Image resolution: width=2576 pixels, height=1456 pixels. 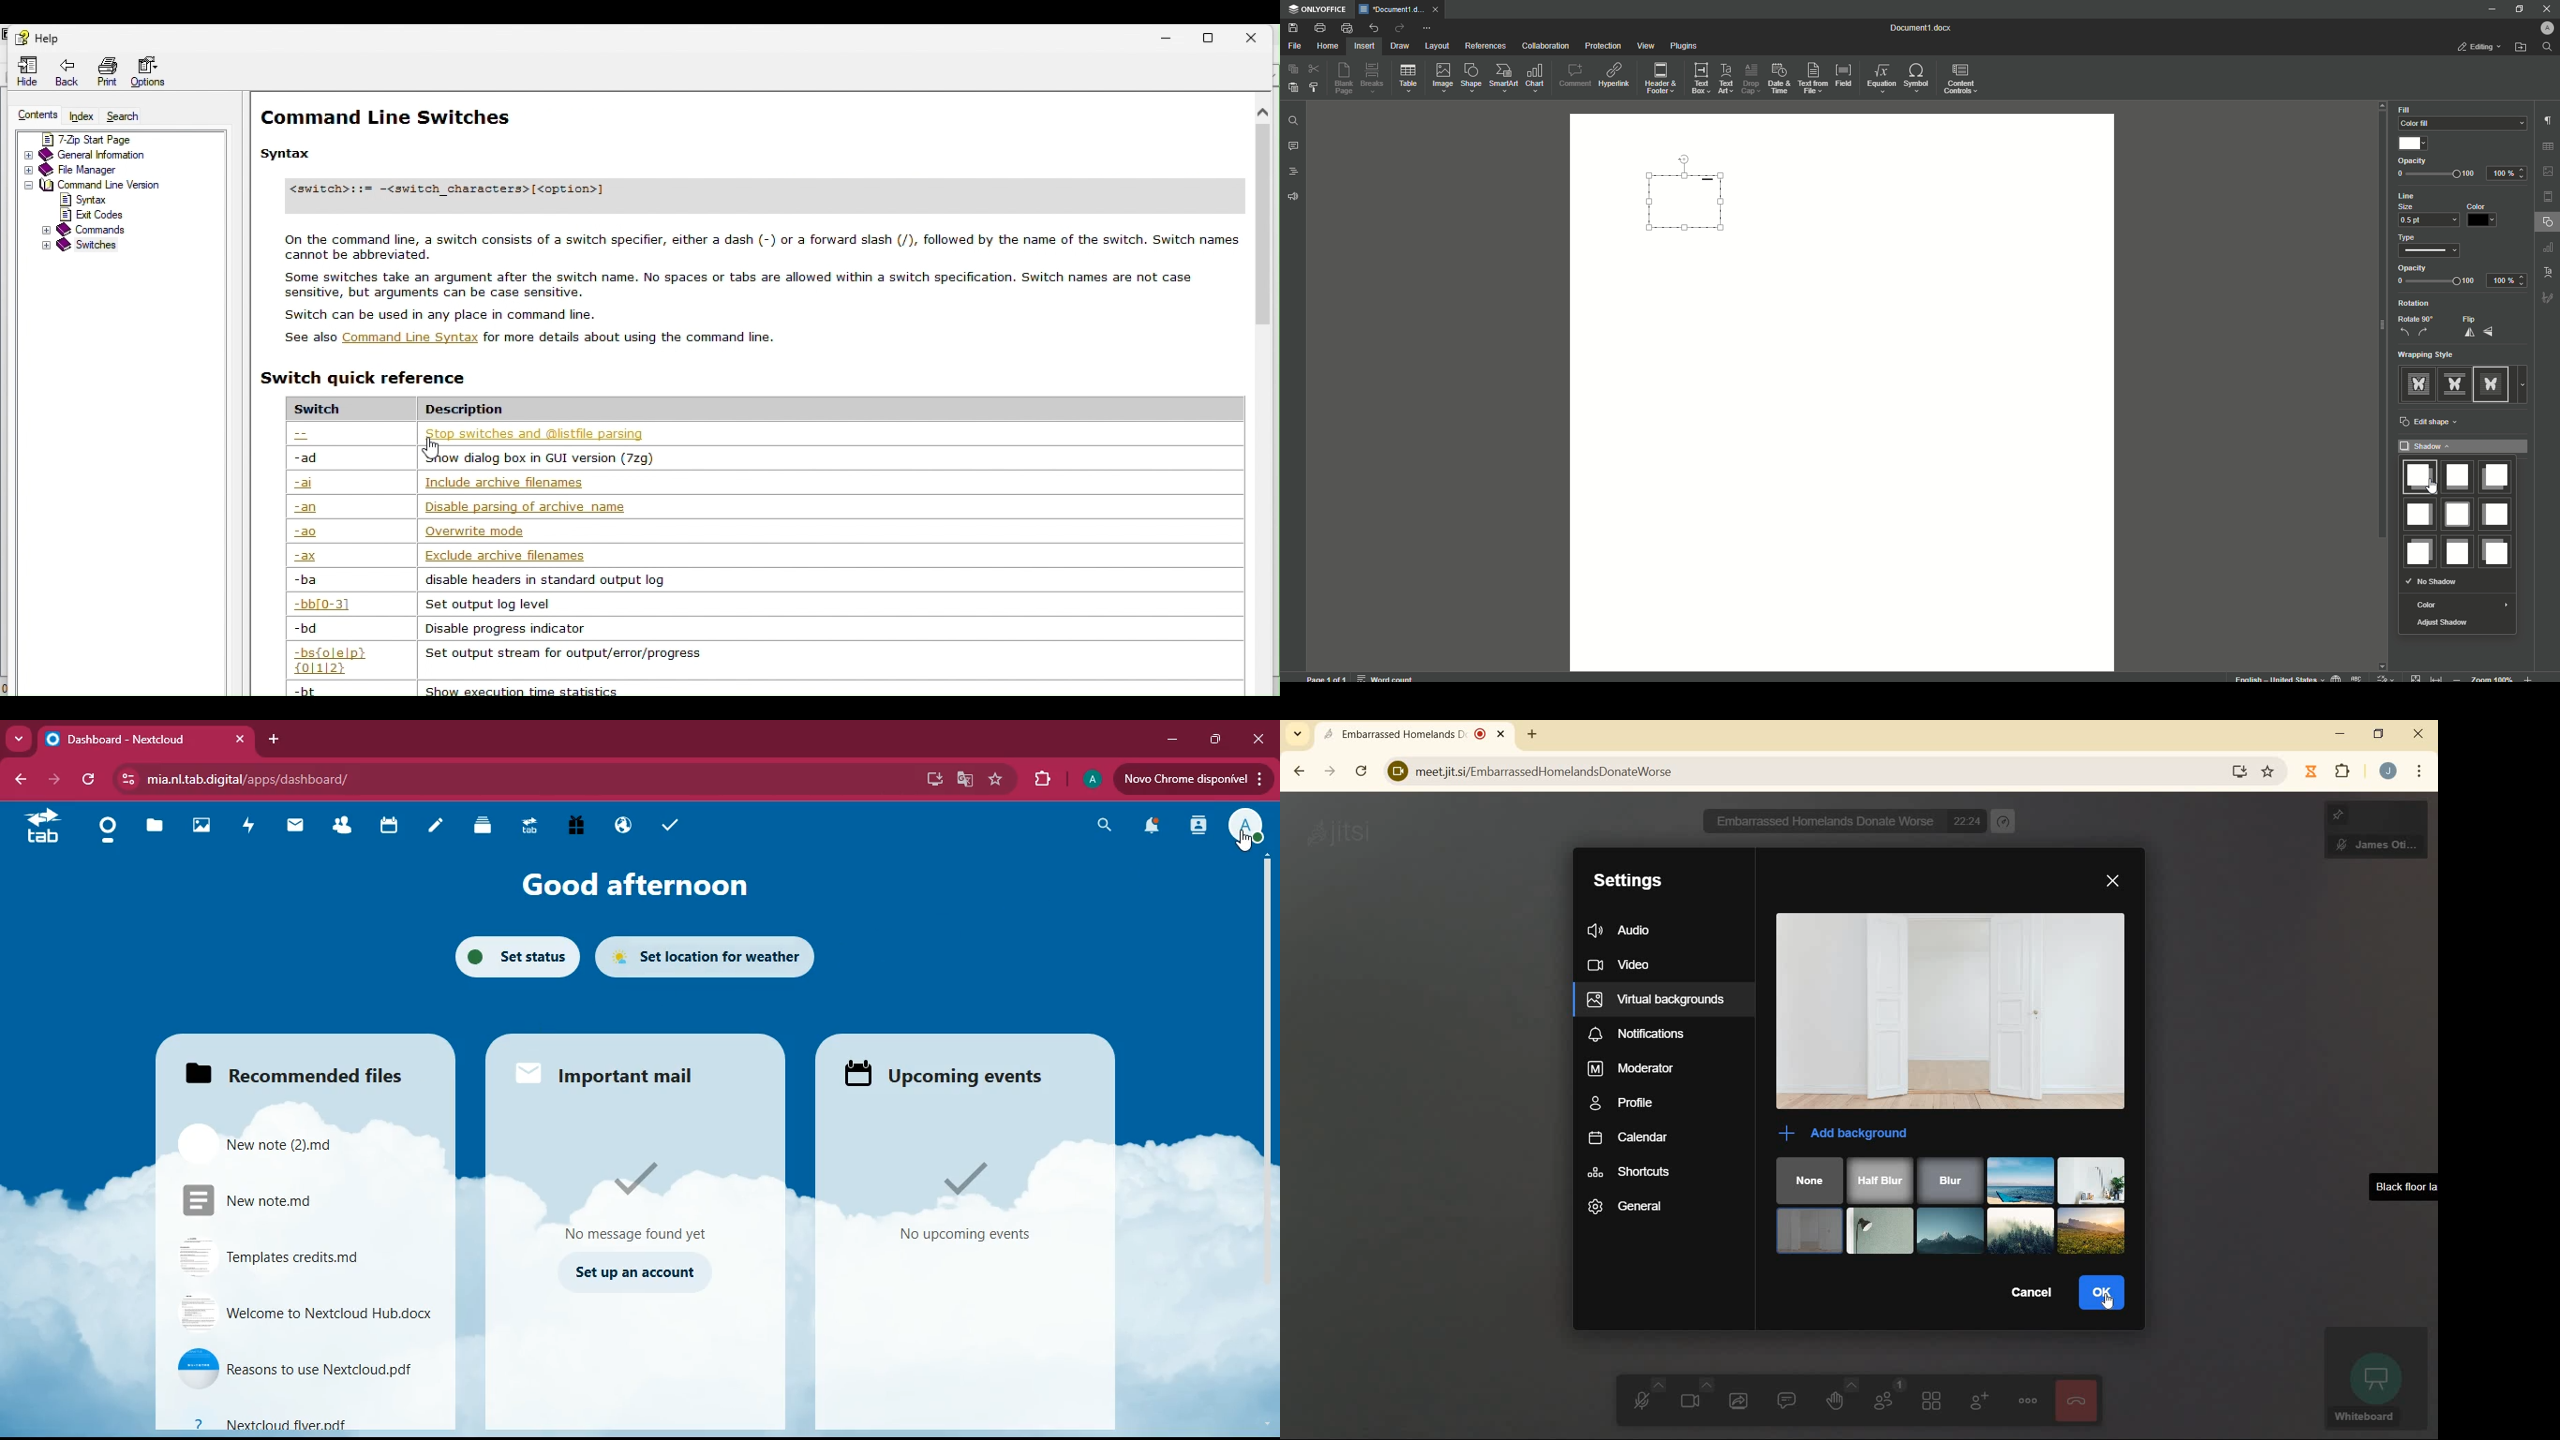 What do you see at coordinates (2414, 197) in the screenshot?
I see `Line ` at bounding box center [2414, 197].